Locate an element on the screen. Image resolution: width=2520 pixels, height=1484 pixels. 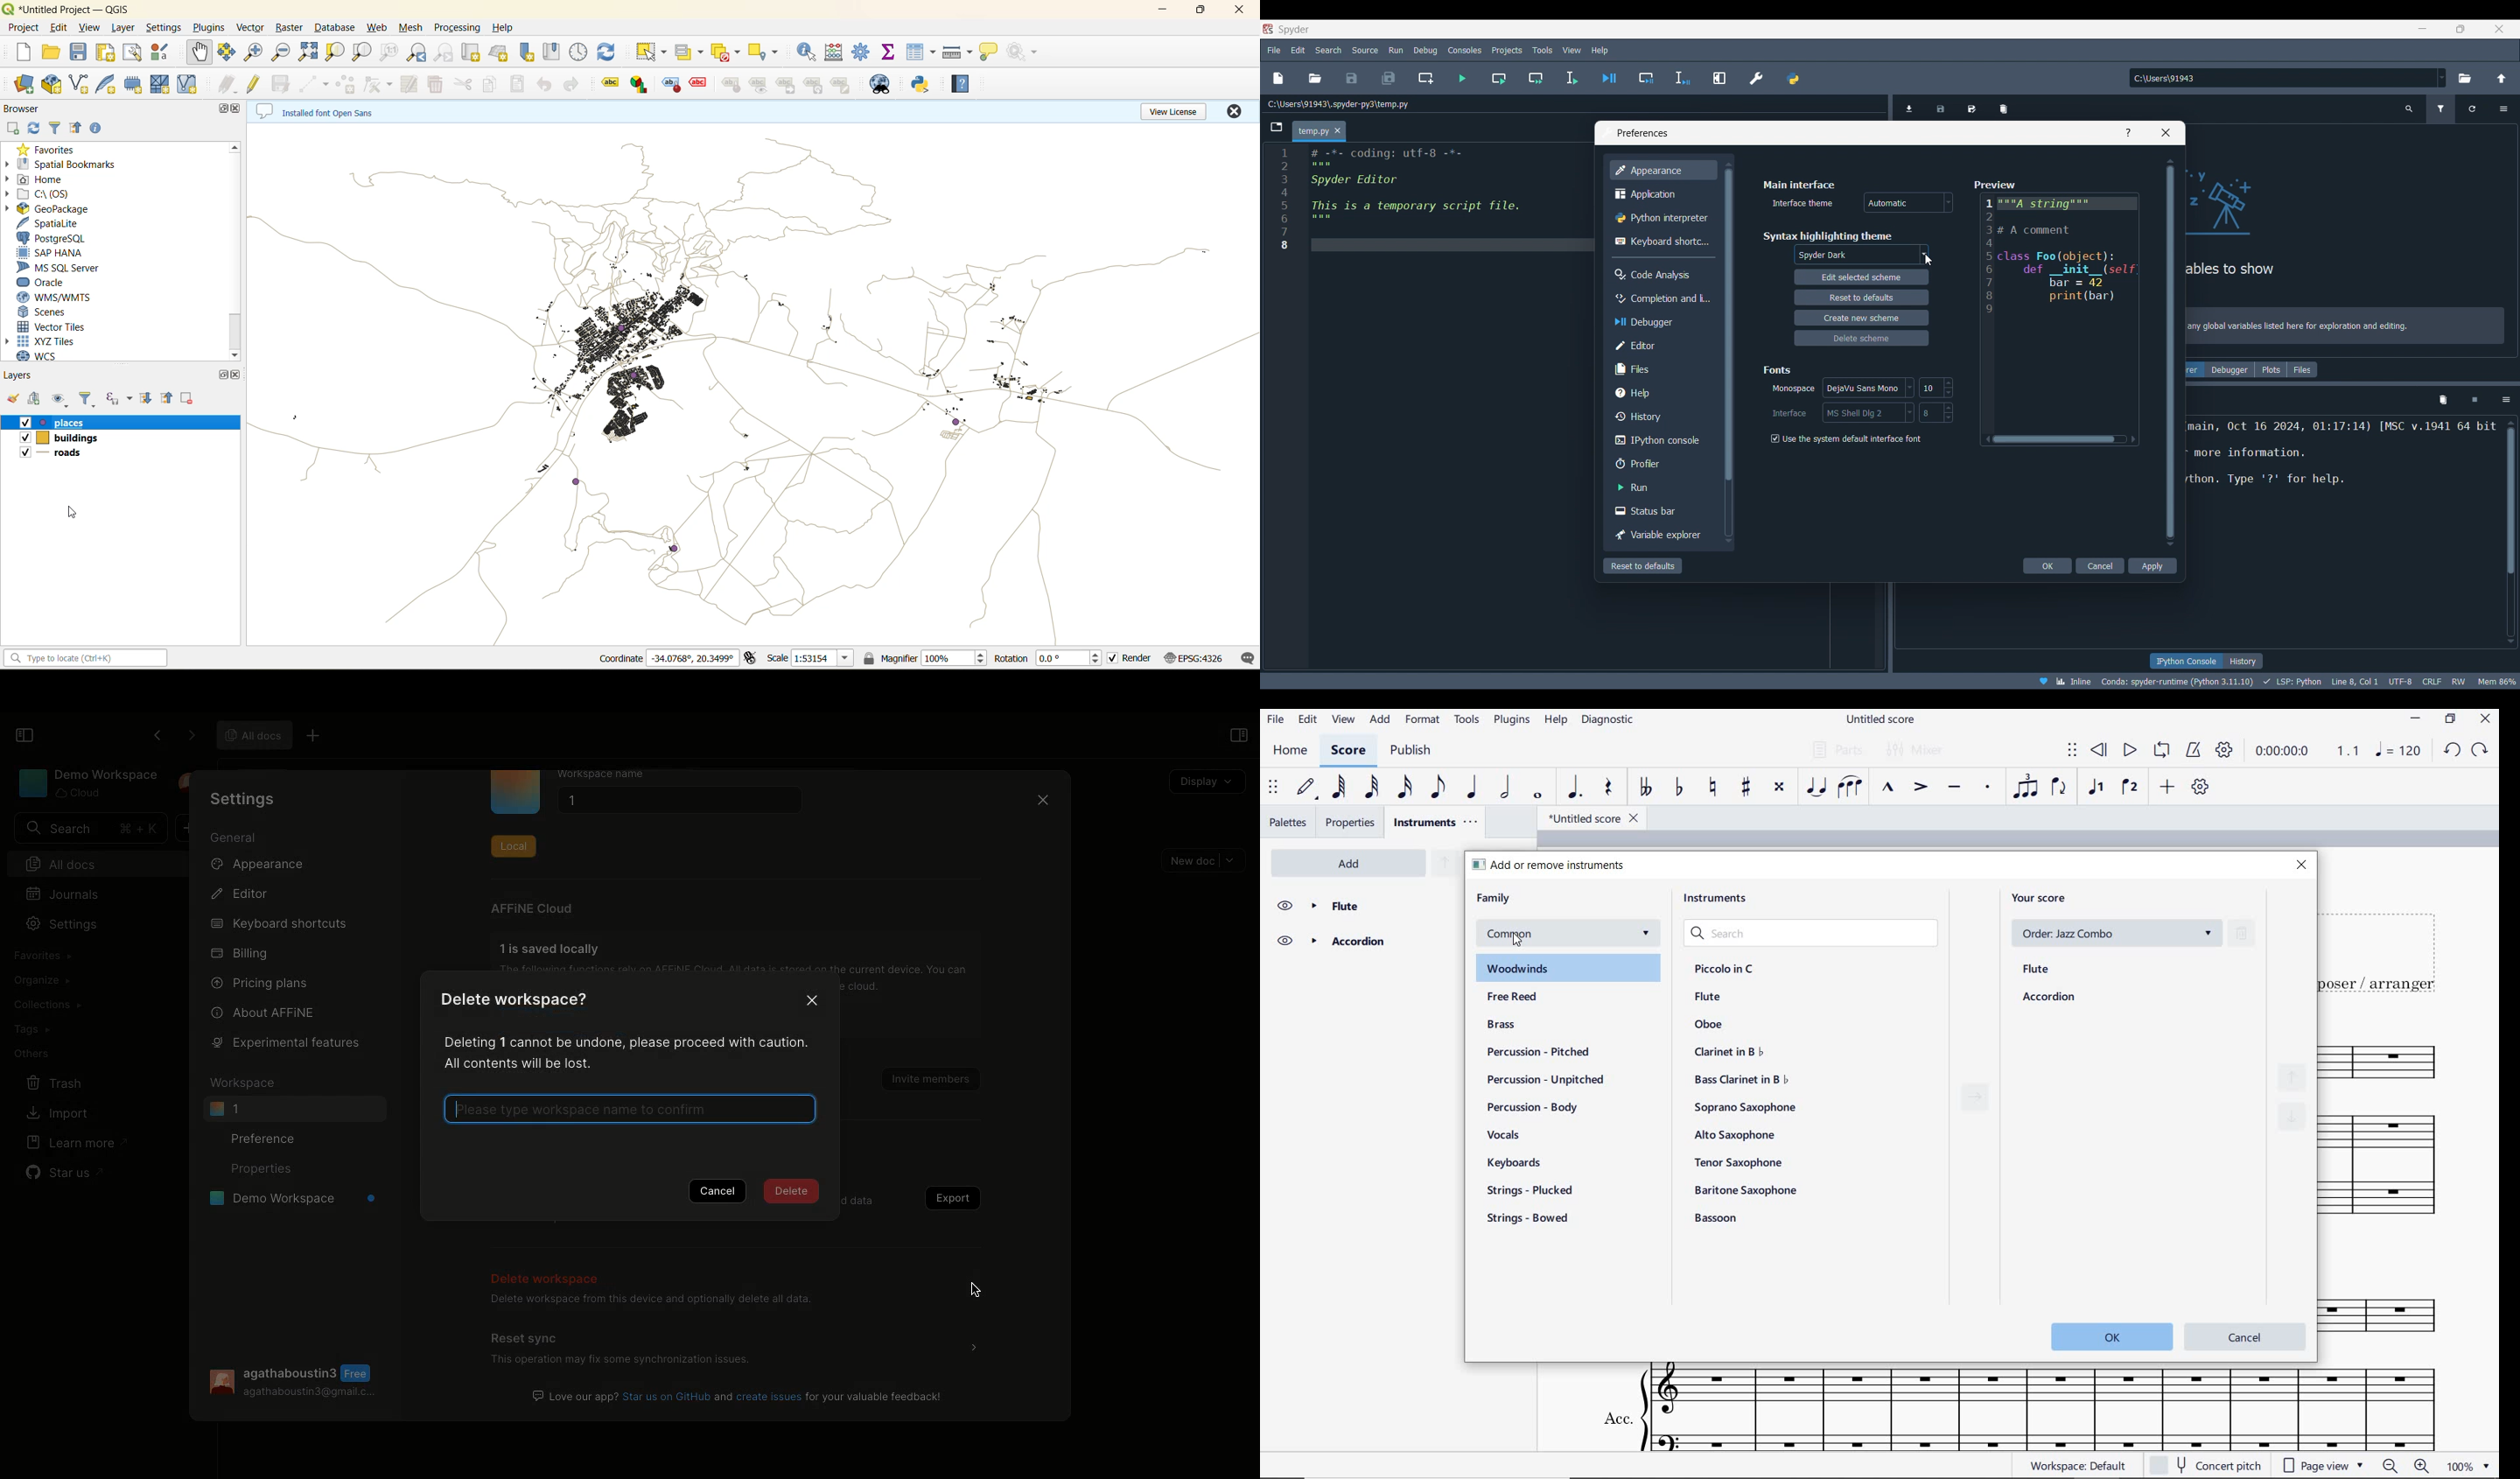
History is located at coordinates (2243, 661).